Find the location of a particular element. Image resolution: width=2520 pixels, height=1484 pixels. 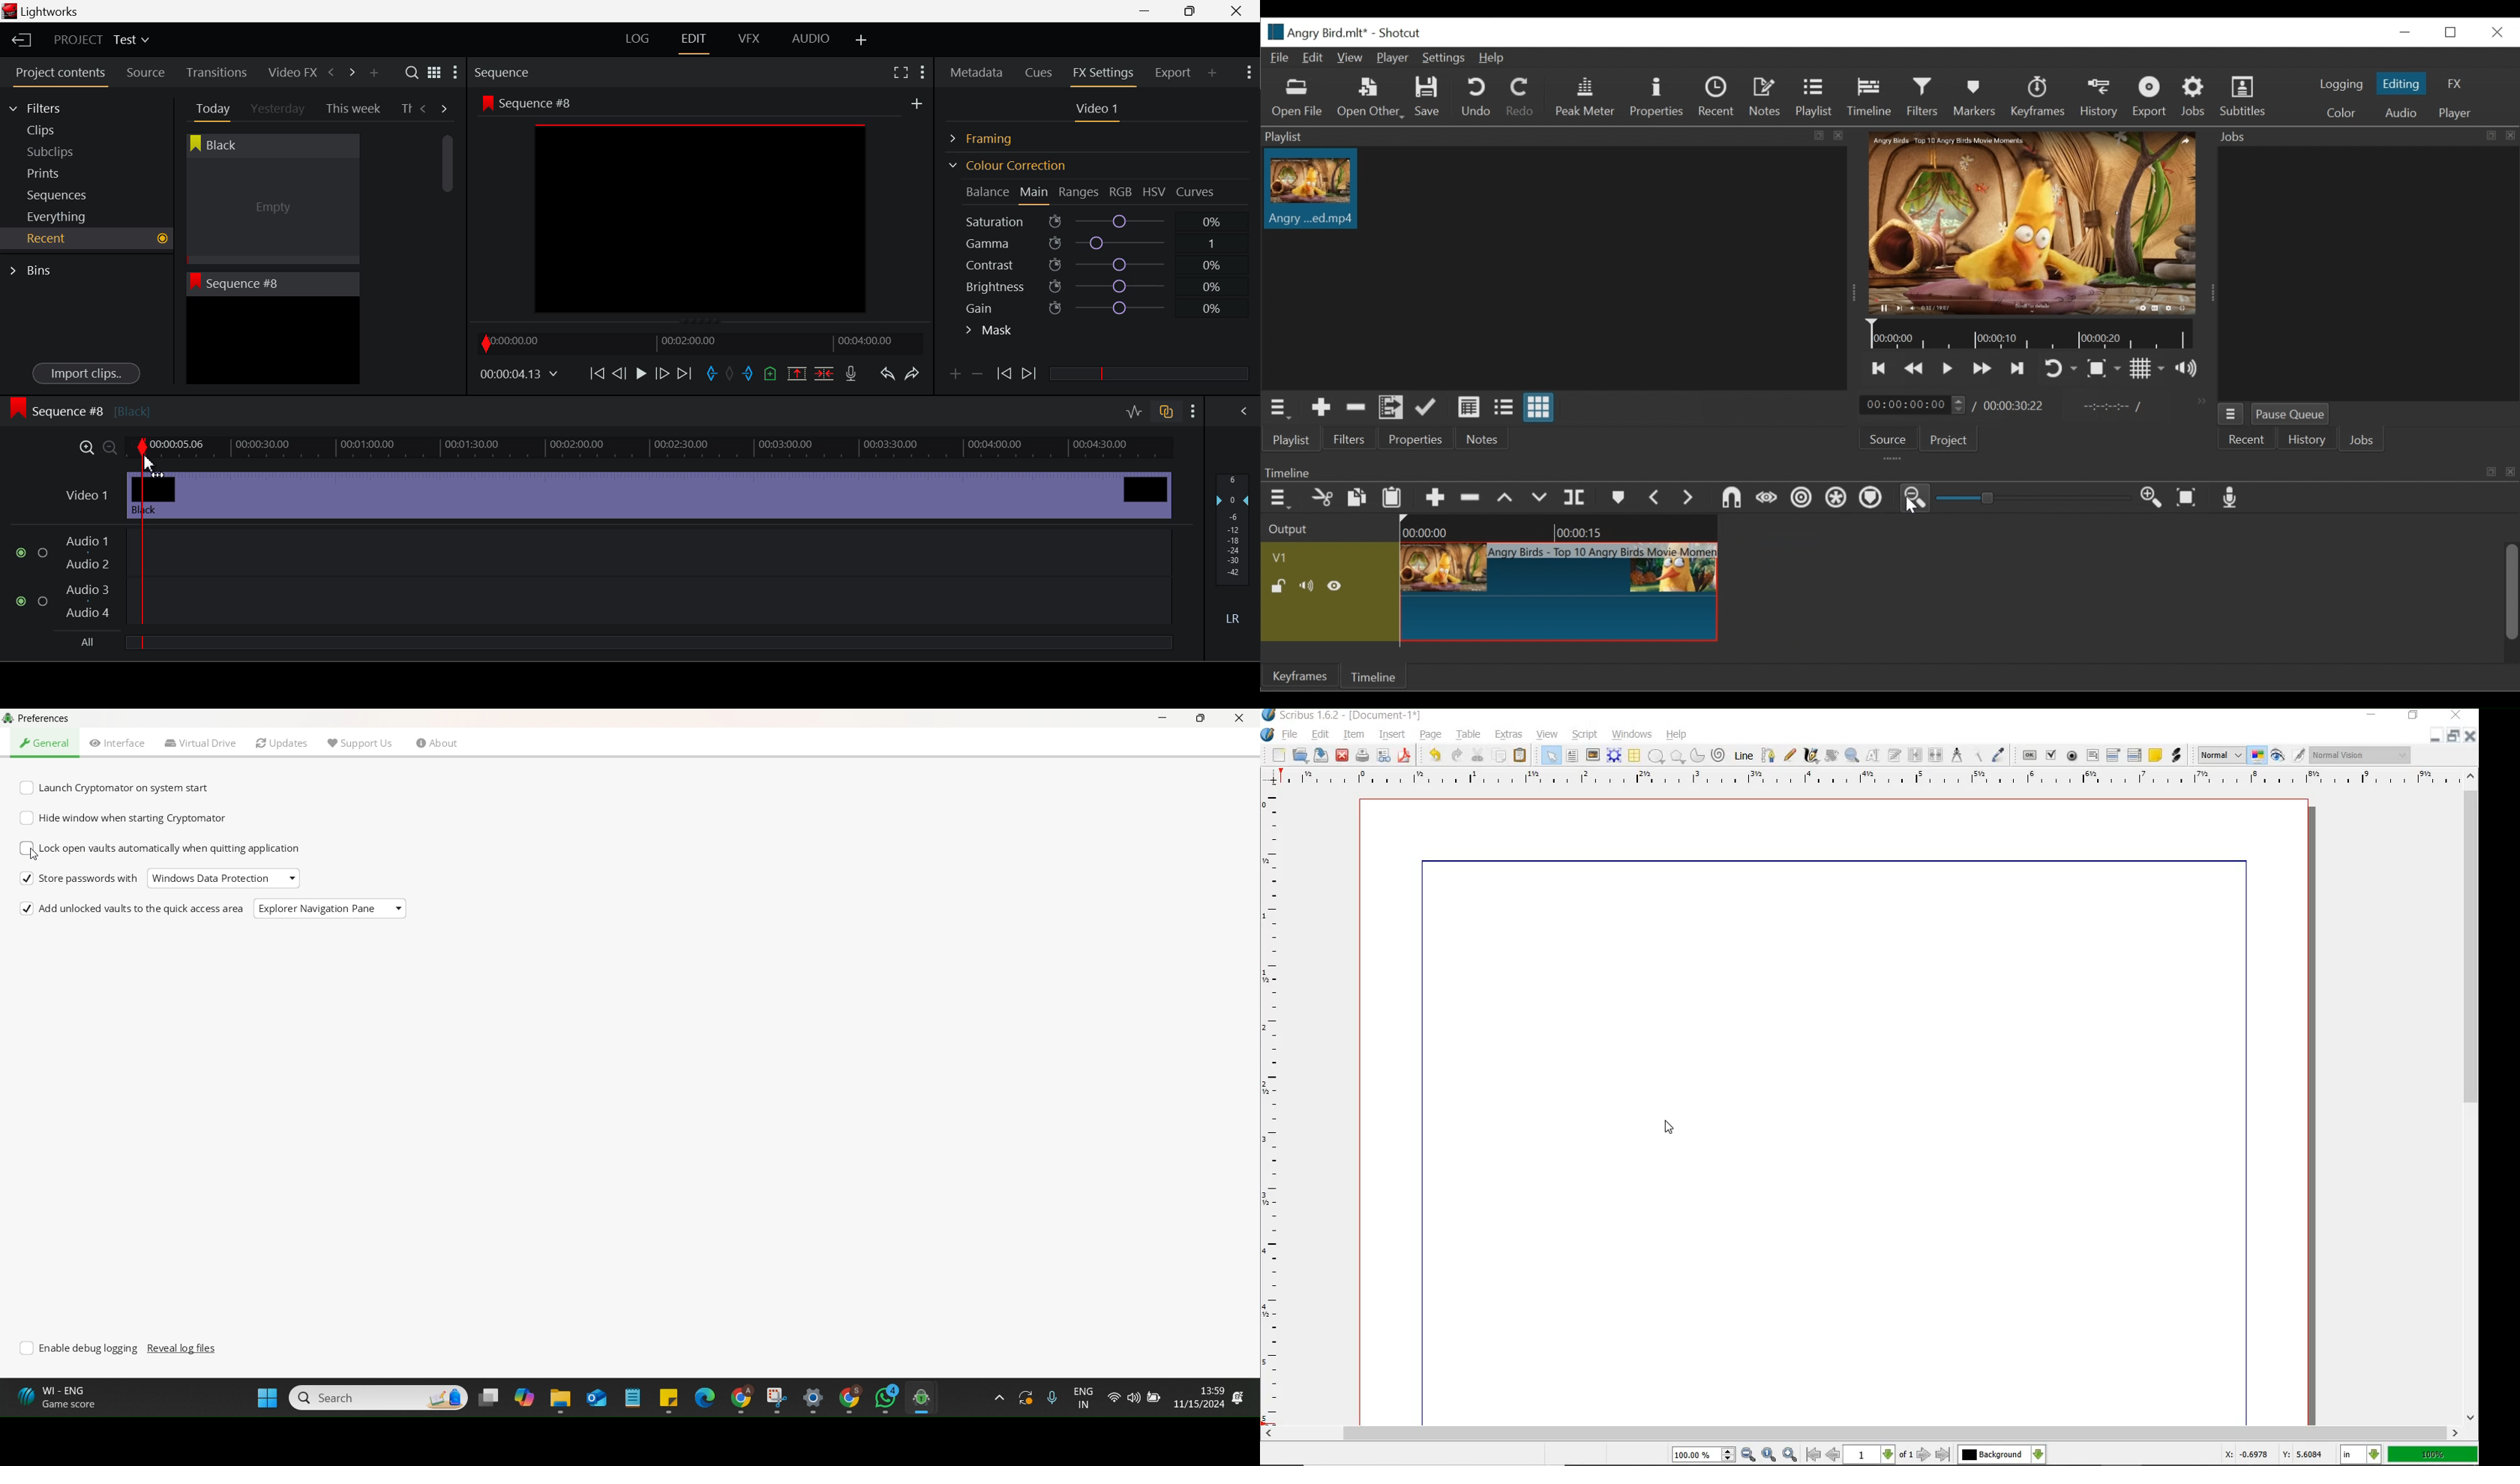

Redo is located at coordinates (912, 373).